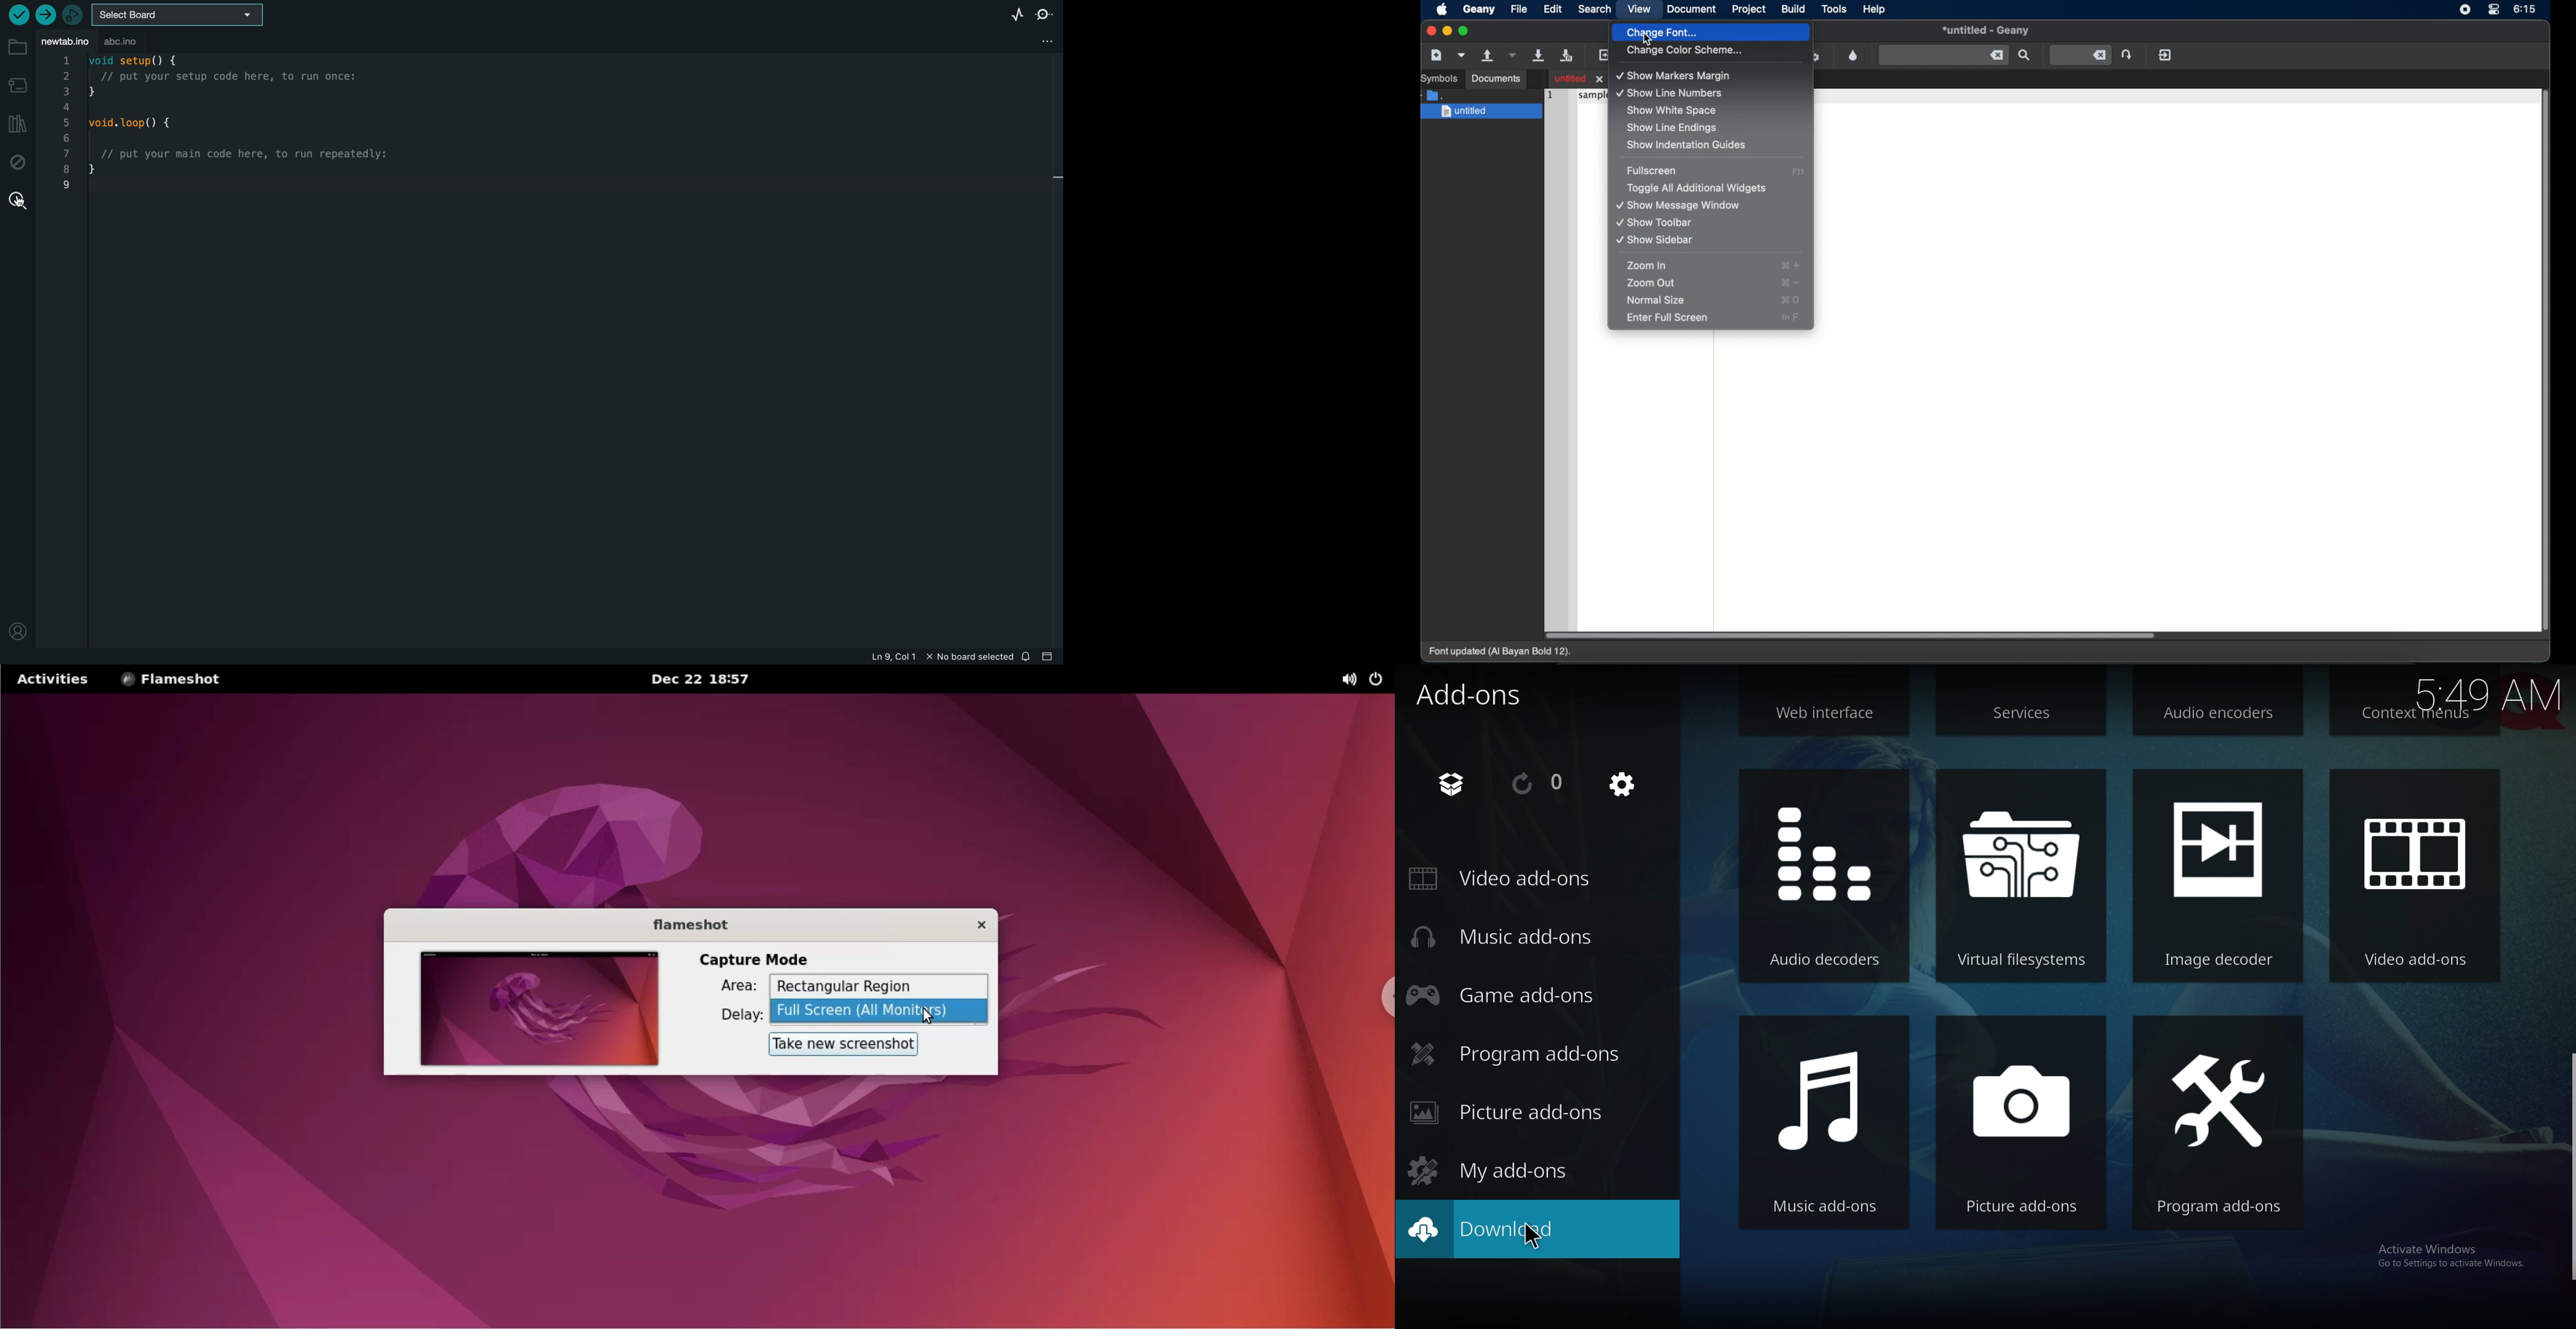 This screenshot has width=2576, height=1344. What do you see at coordinates (2022, 876) in the screenshot?
I see `virtual file system` at bounding box center [2022, 876].